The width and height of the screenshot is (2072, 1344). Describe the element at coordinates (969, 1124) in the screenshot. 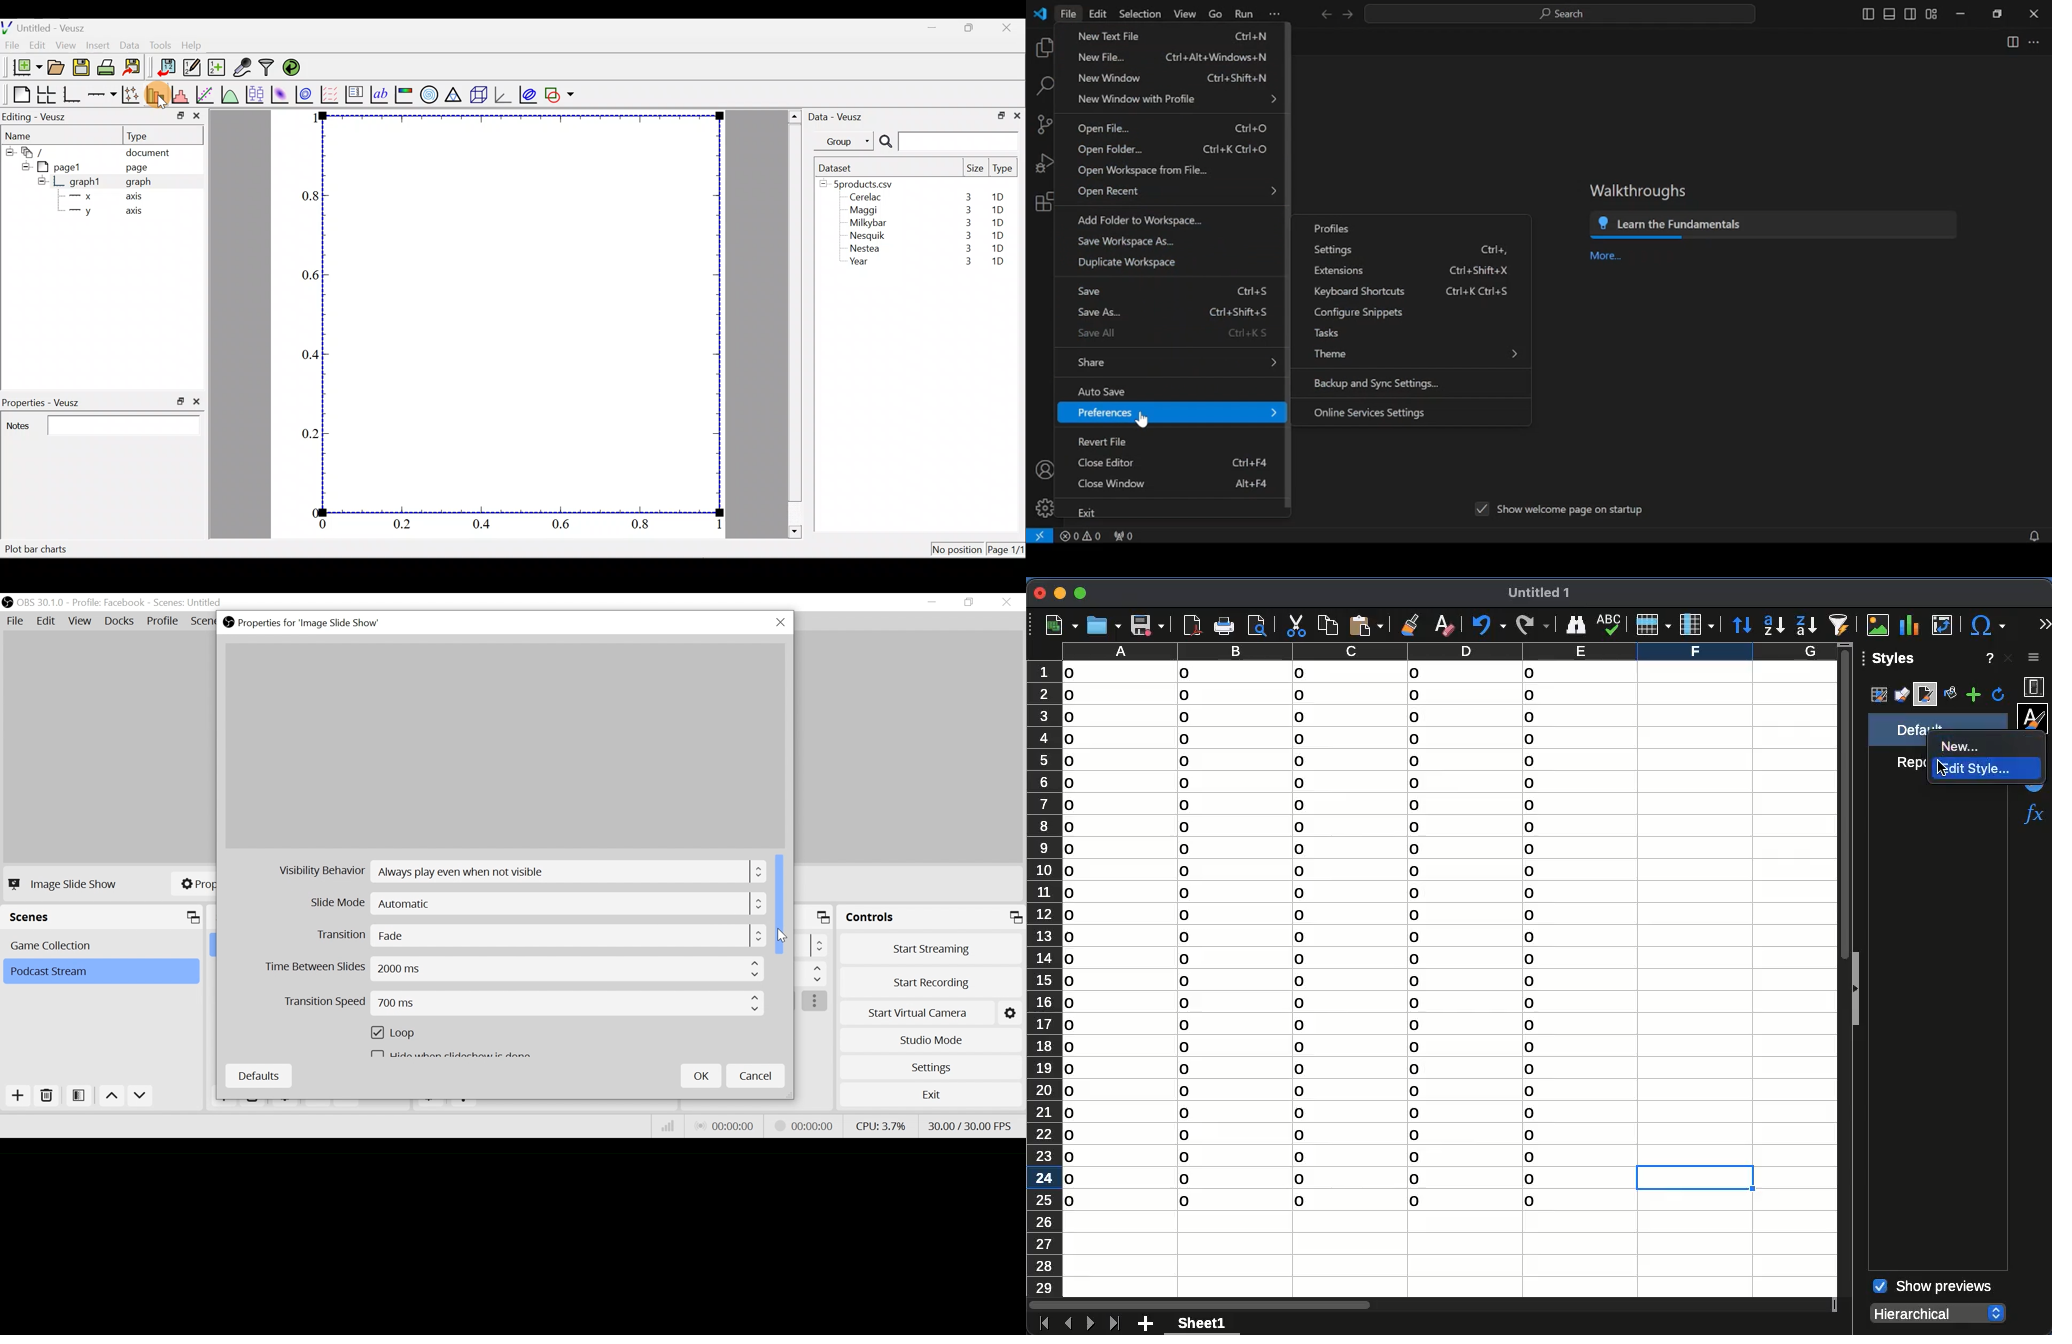

I see `Frame Per Second` at that location.